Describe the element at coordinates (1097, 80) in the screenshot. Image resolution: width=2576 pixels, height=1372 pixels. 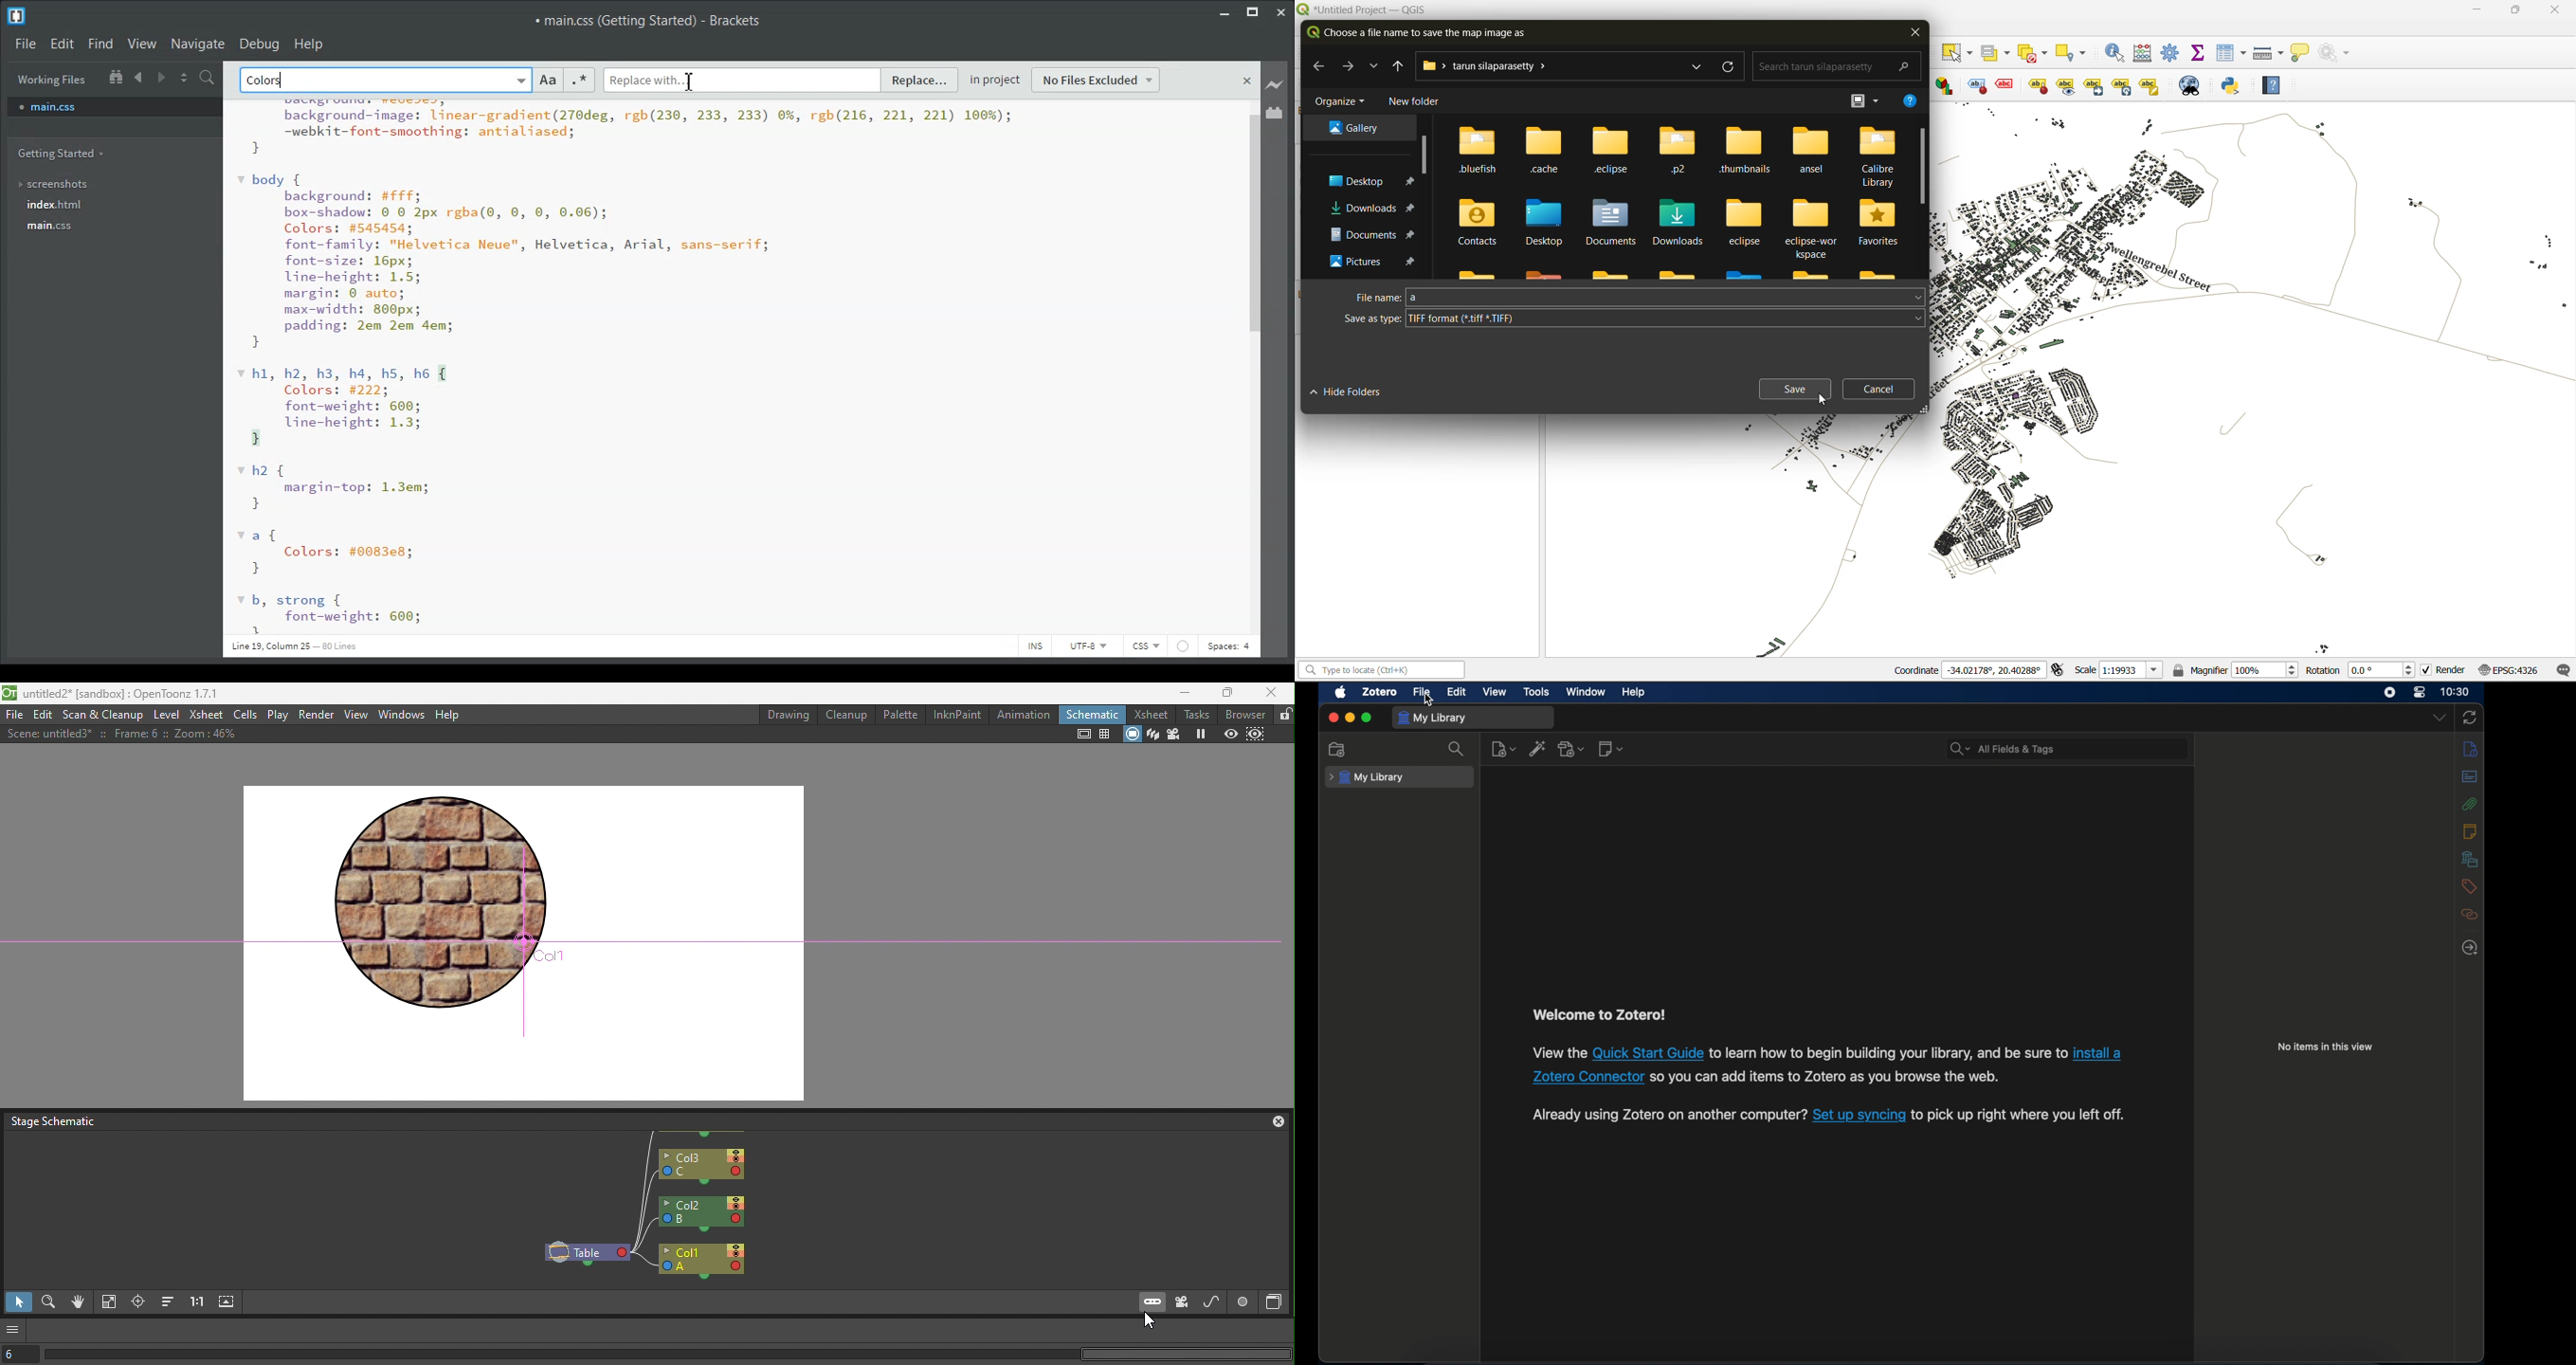
I see `No Files Excluded` at that location.